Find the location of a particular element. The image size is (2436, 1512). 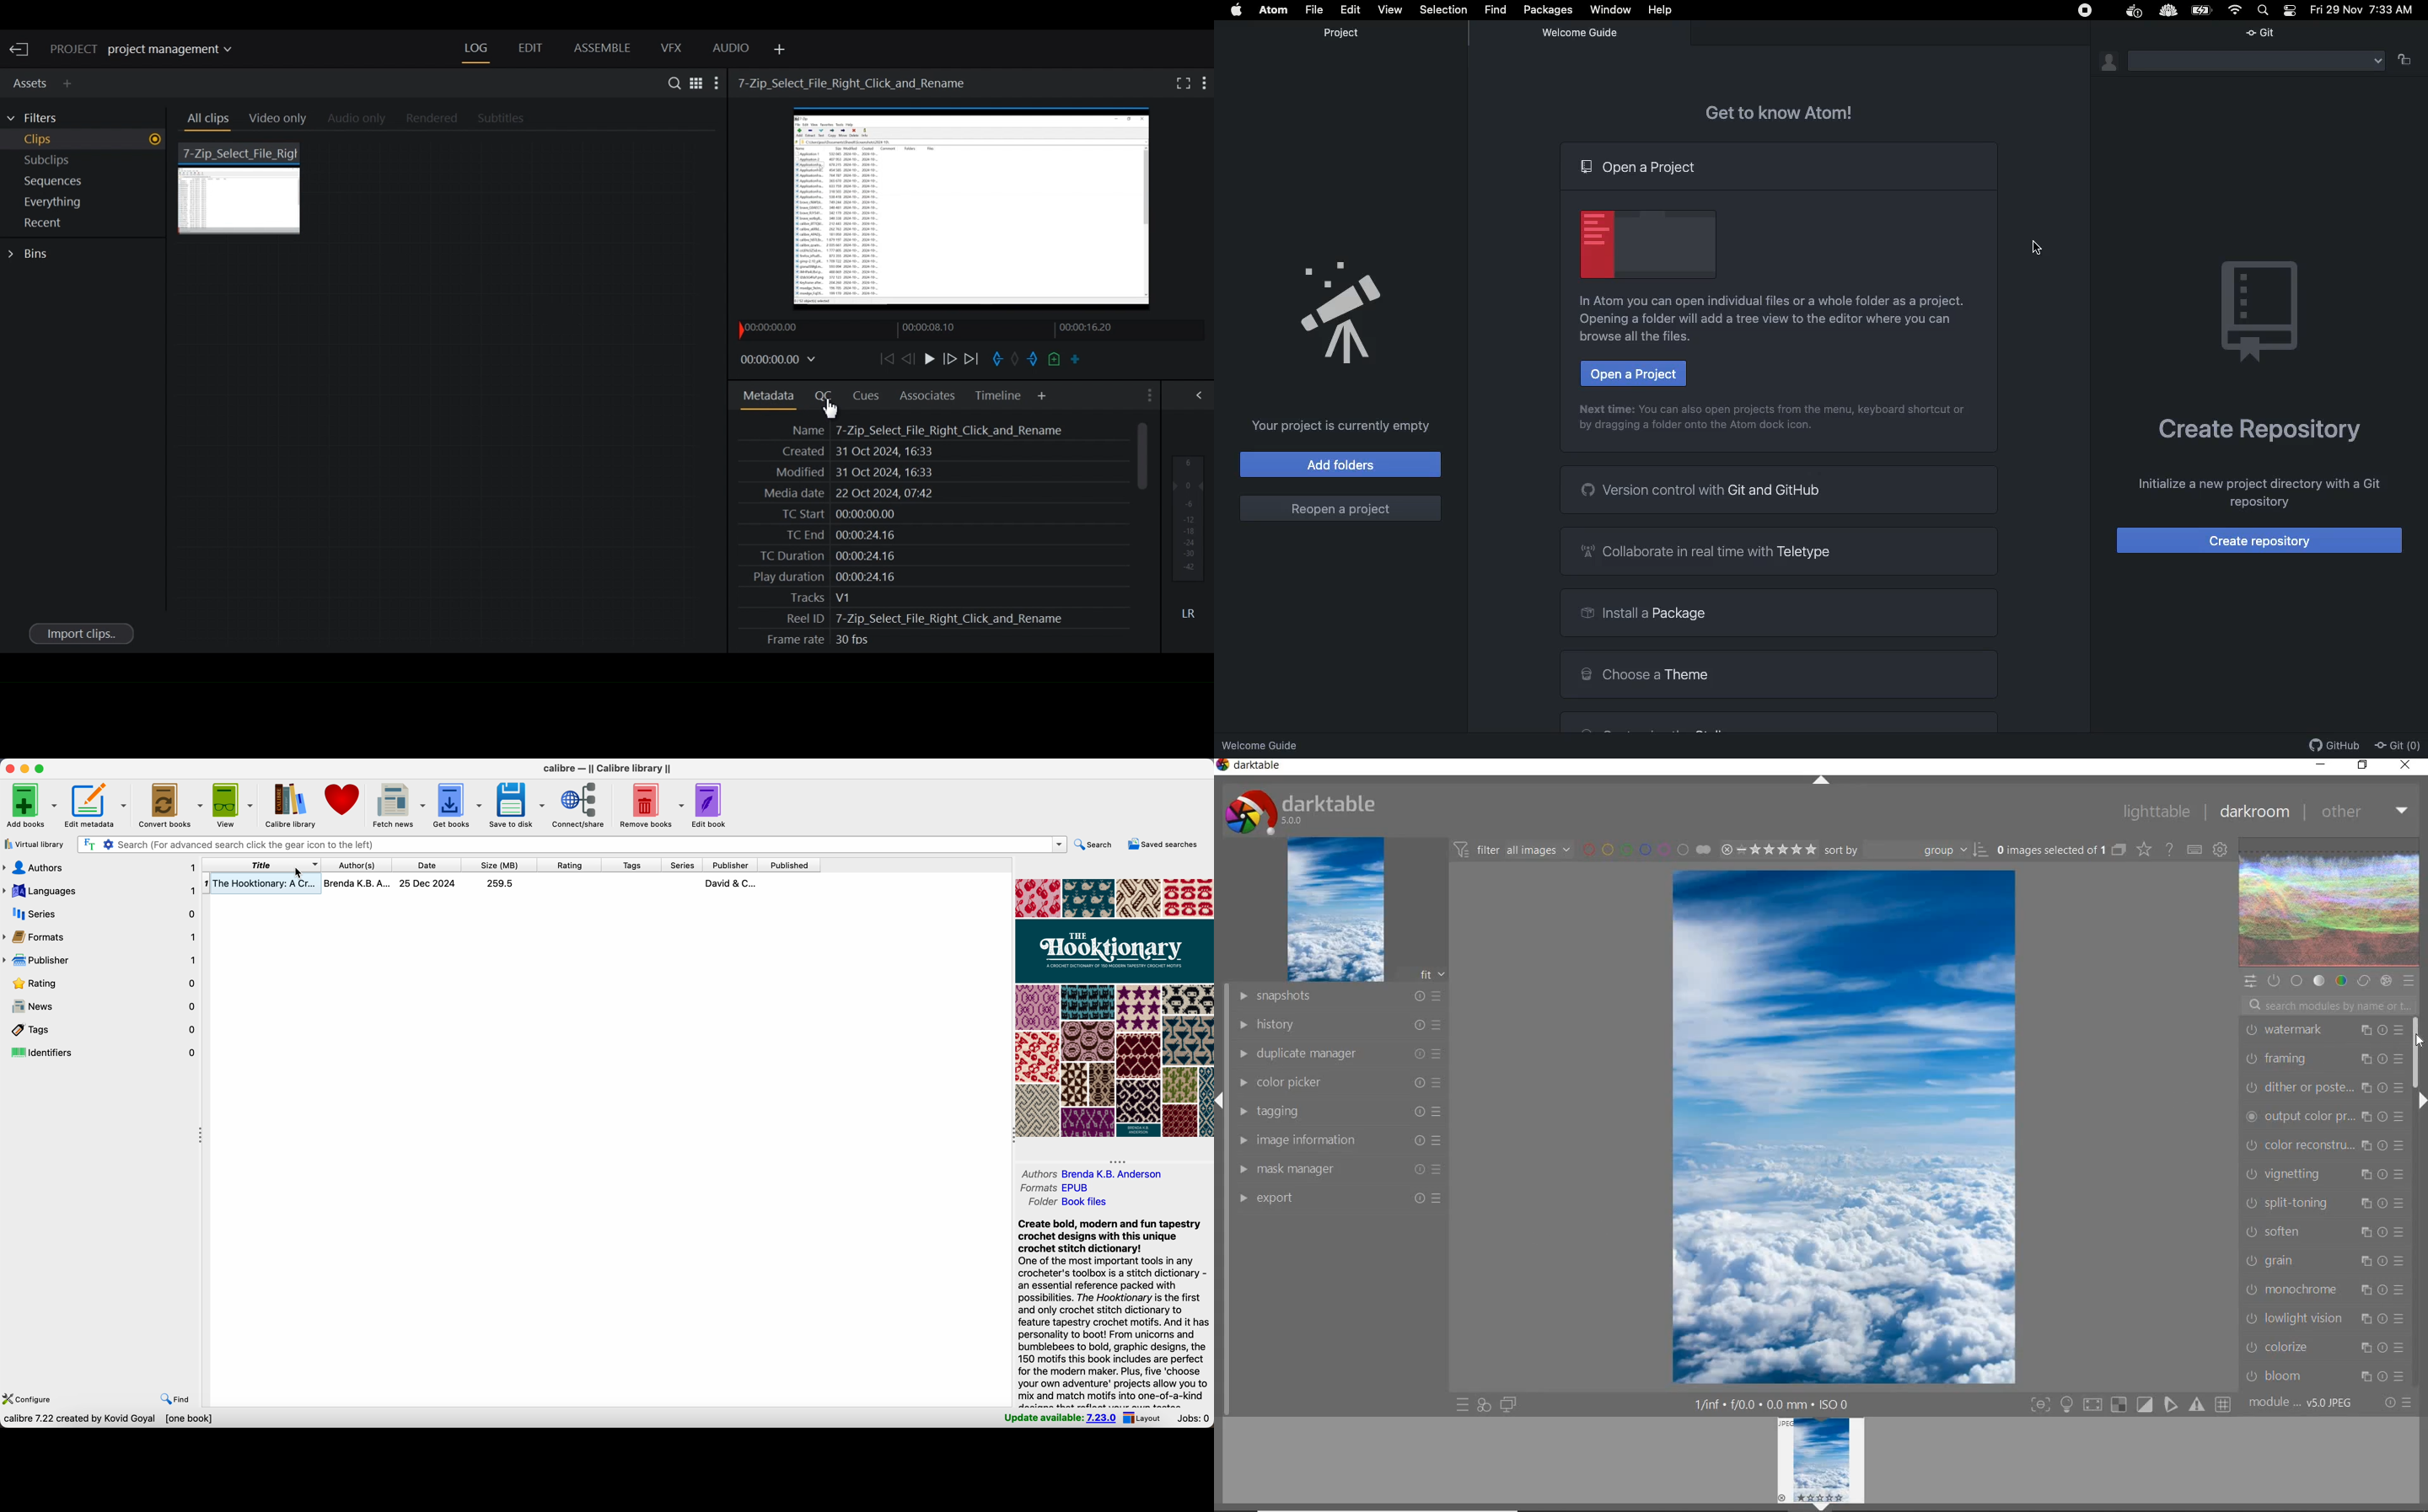

ENABLE FOR ONLINE HELP is located at coordinates (2168, 849).